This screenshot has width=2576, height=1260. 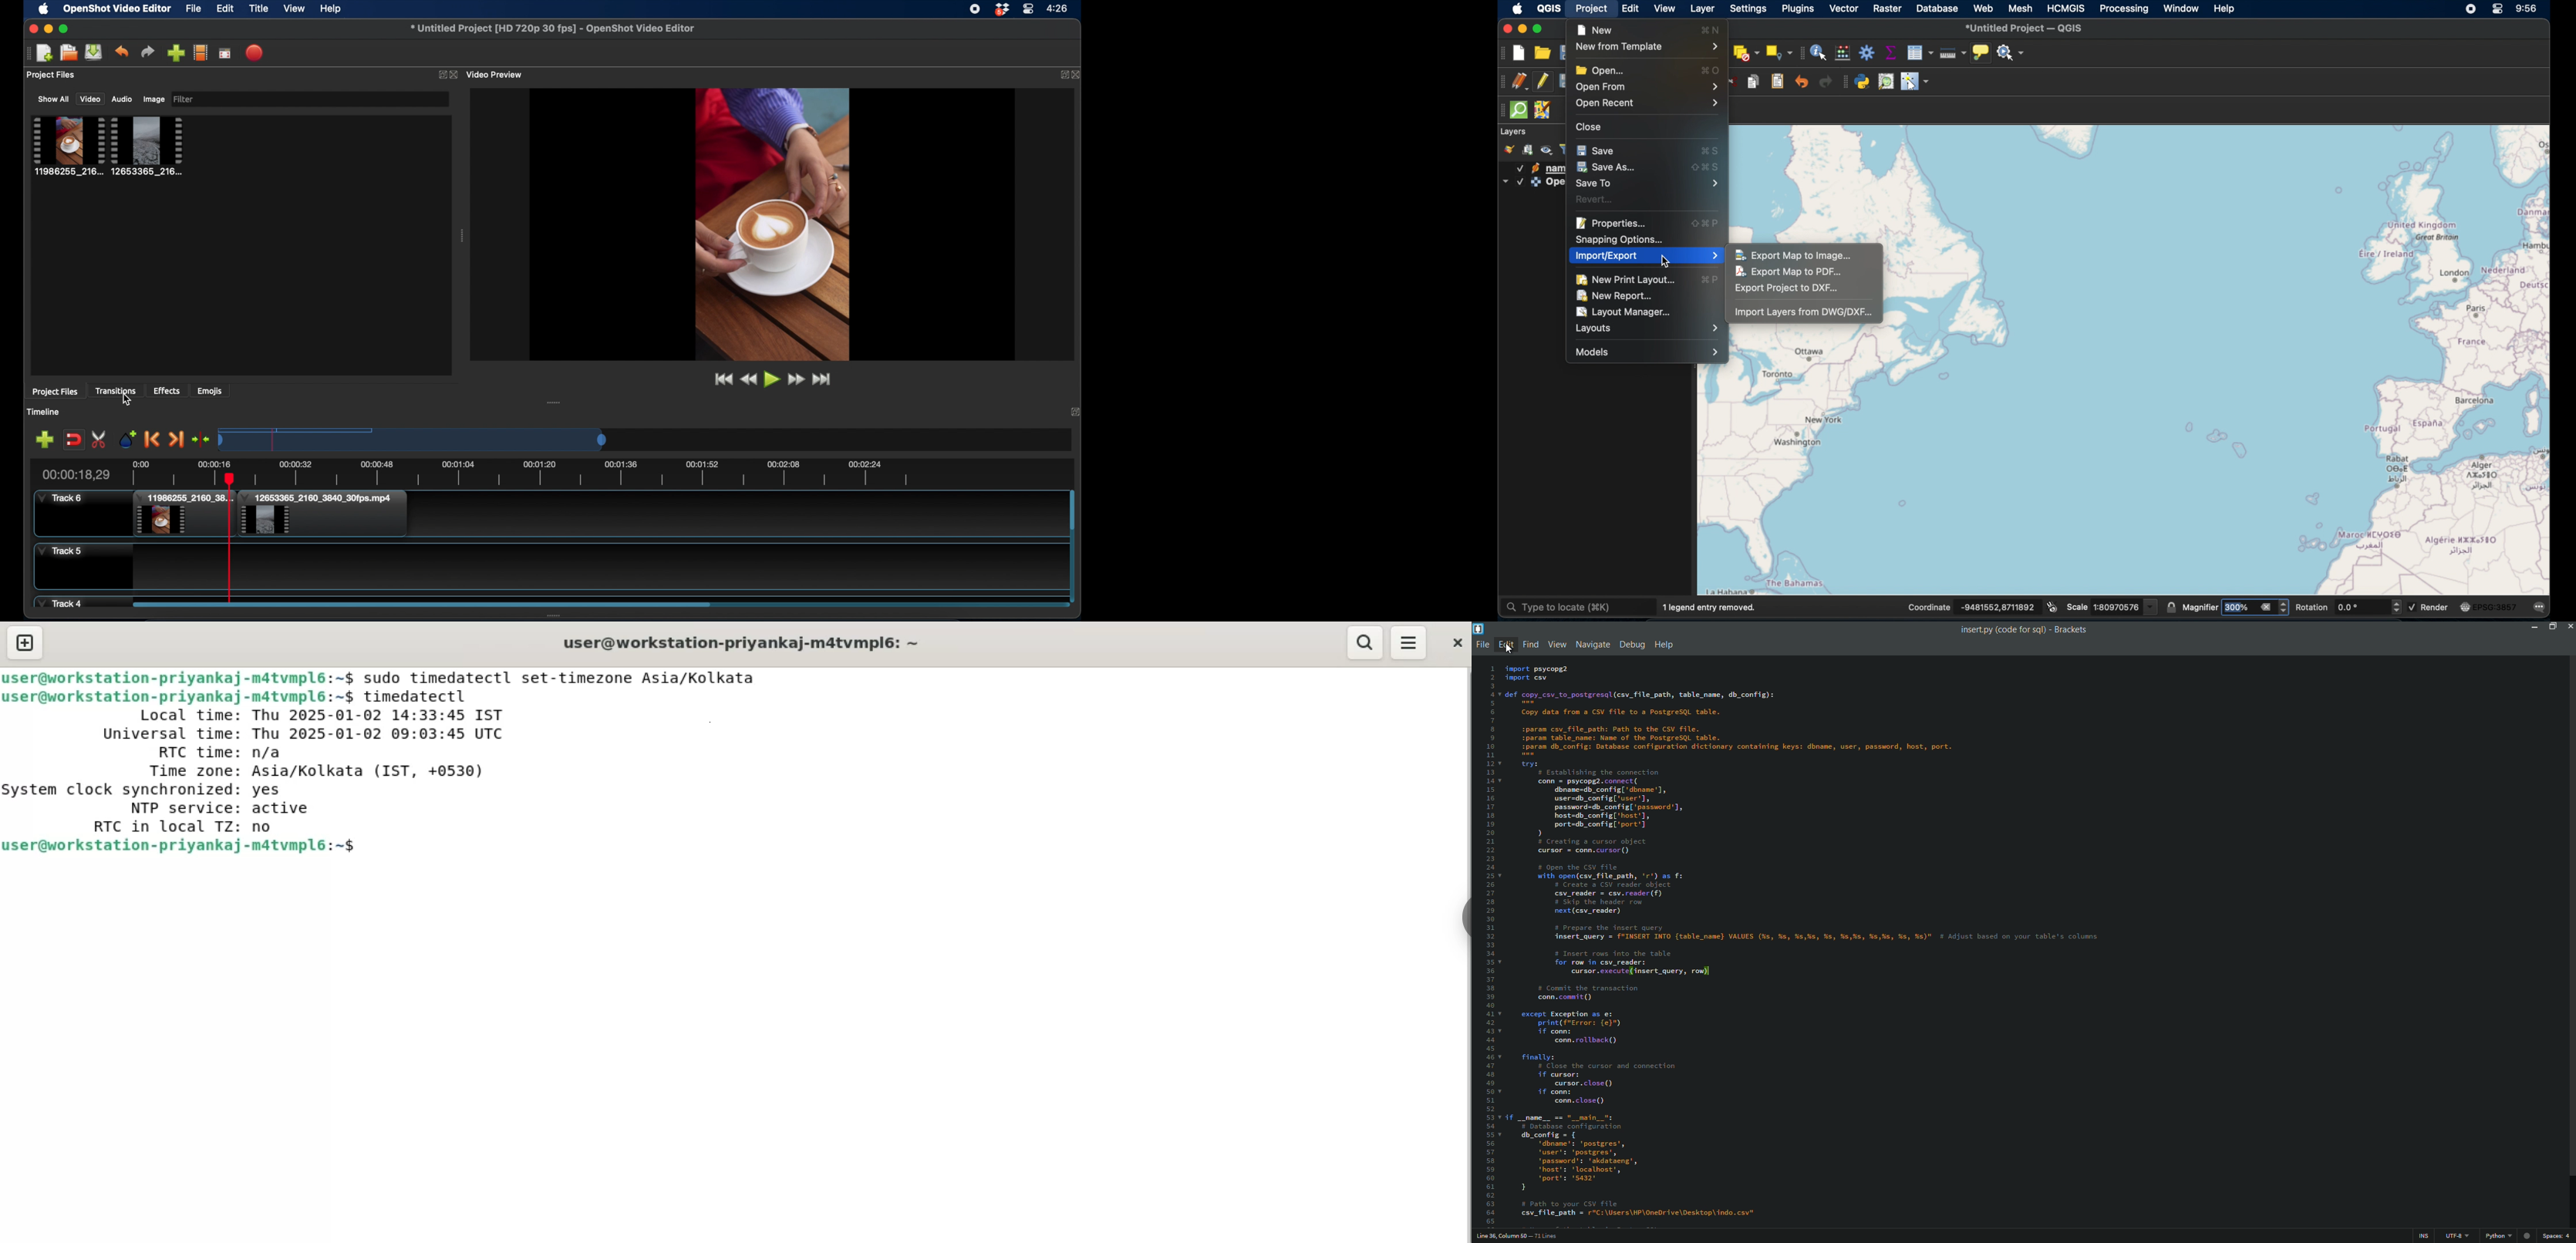 What do you see at coordinates (1072, 511) in the screenshot?
I see `scroll bar` at bounding box center [1072, 511].